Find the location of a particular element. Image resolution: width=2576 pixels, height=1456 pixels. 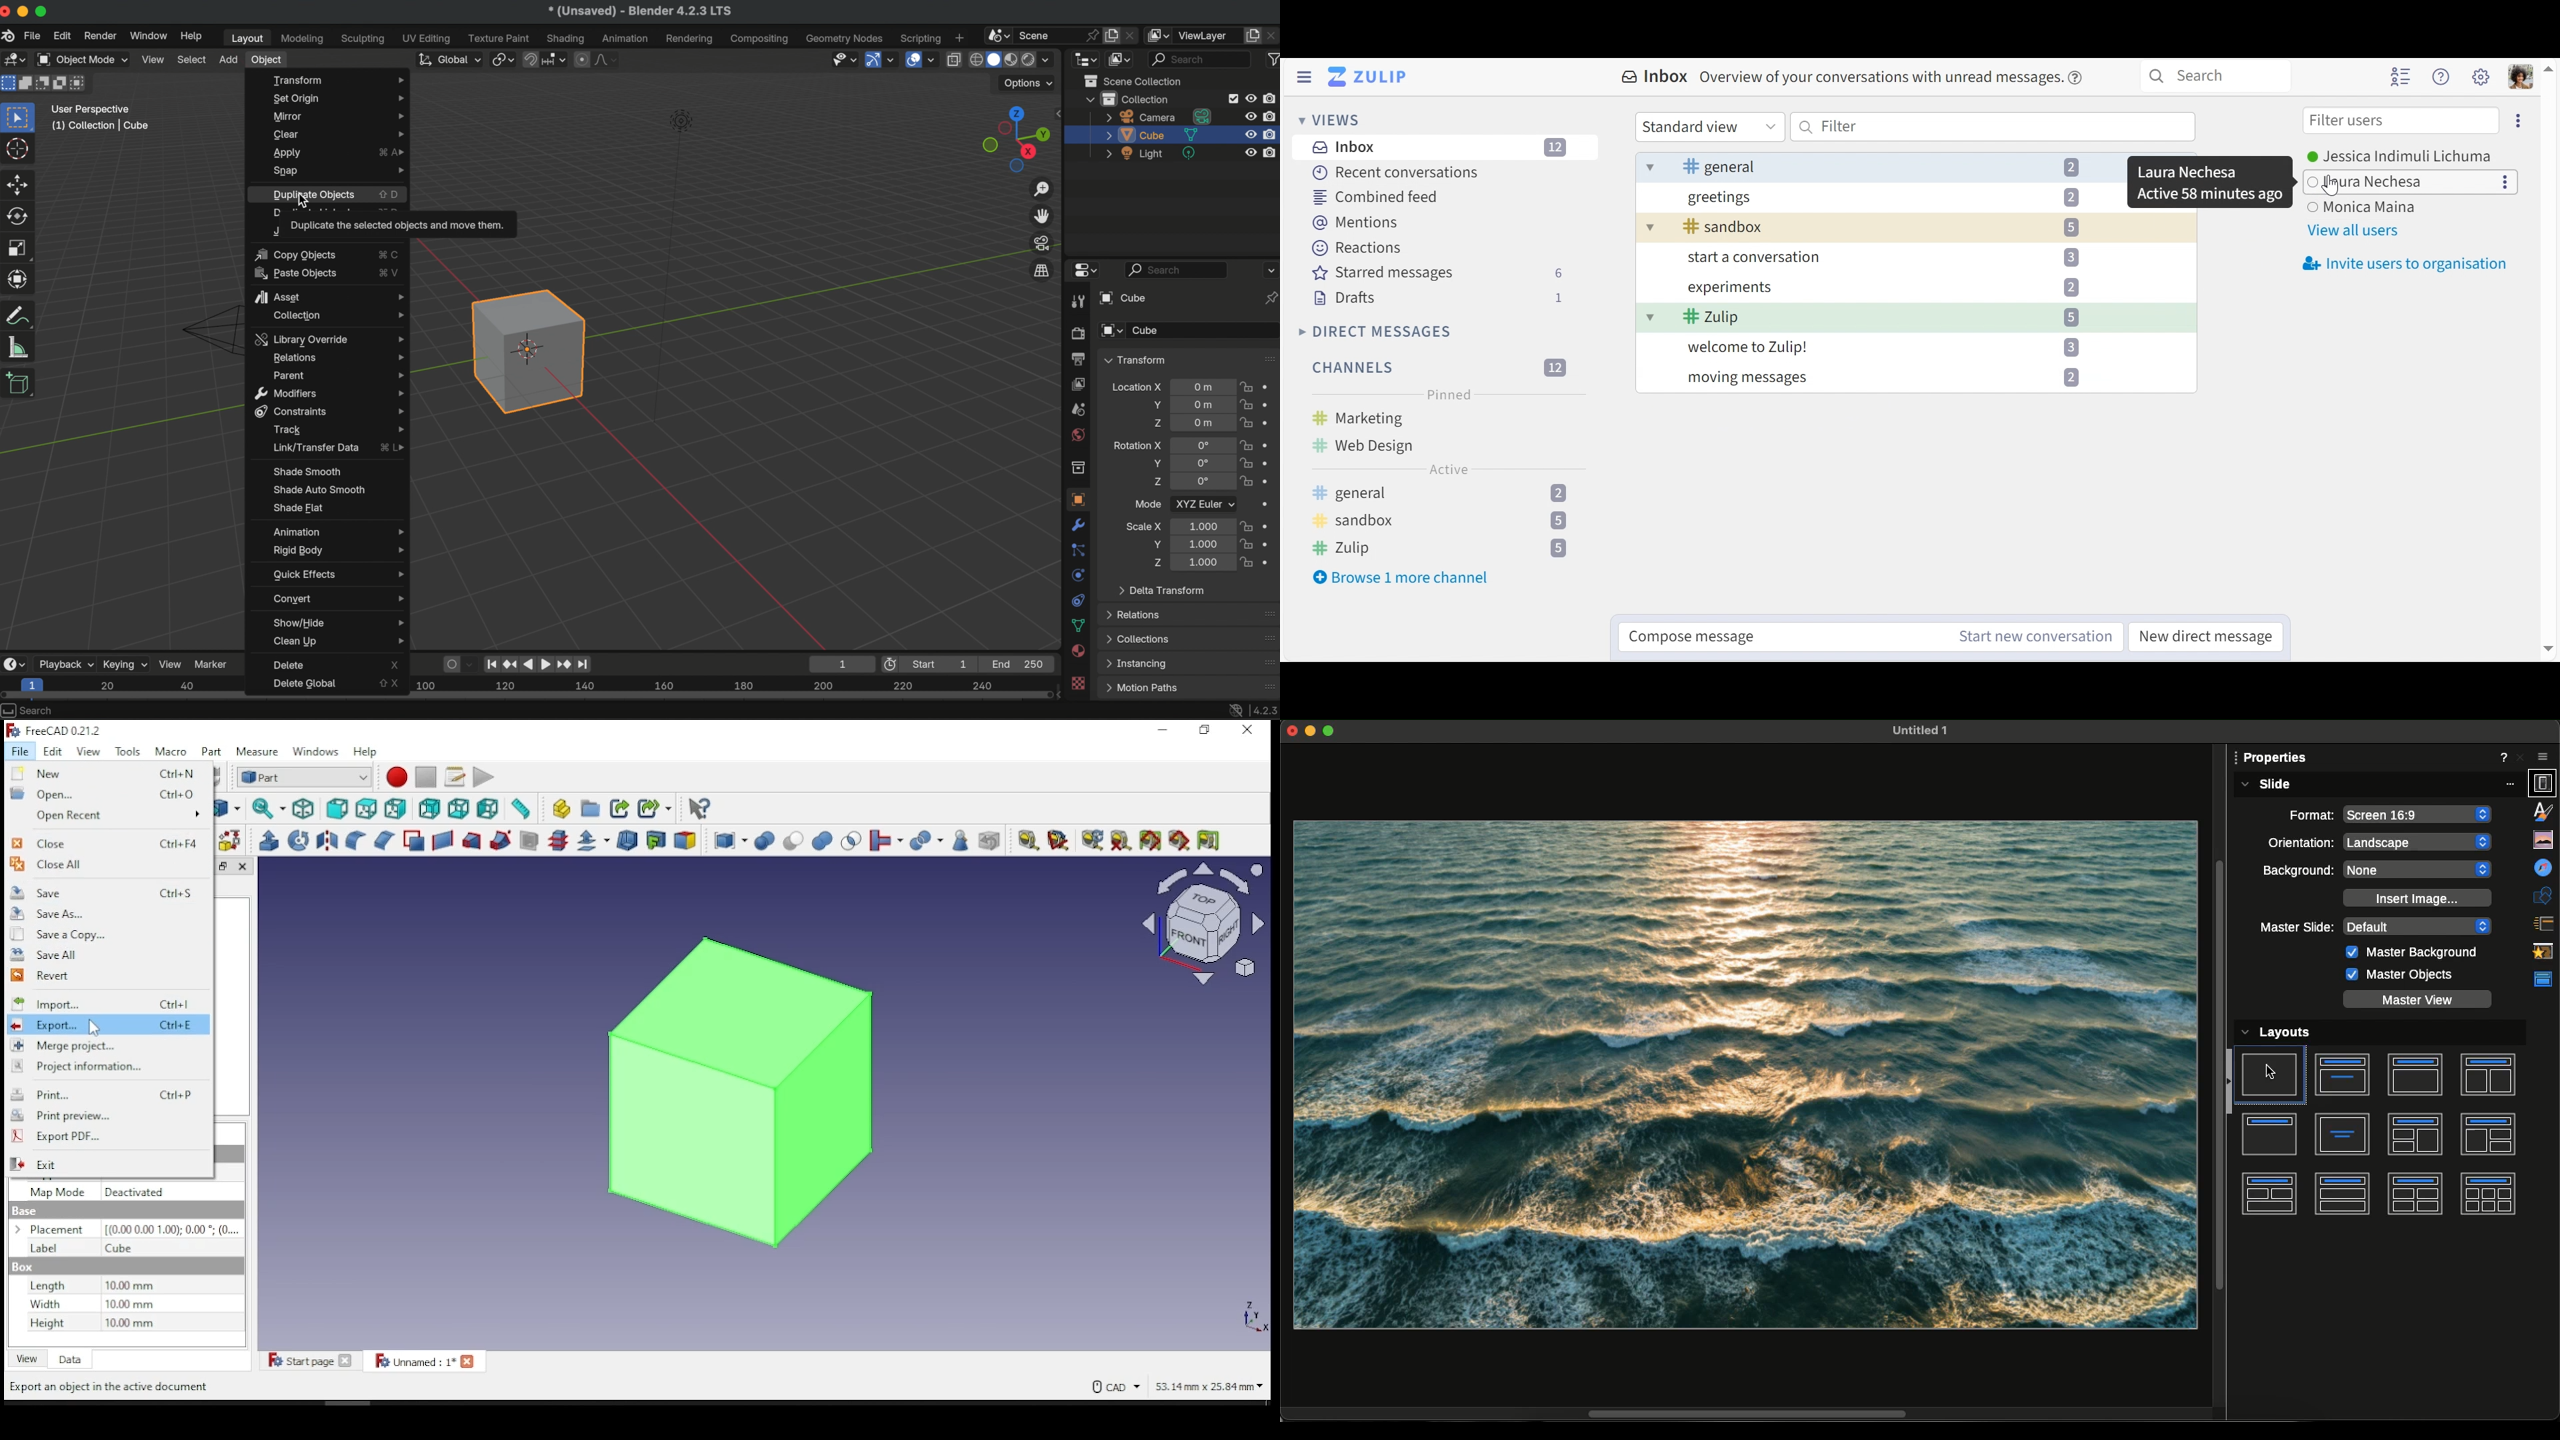

shading is located at coordinates (1051, 59).